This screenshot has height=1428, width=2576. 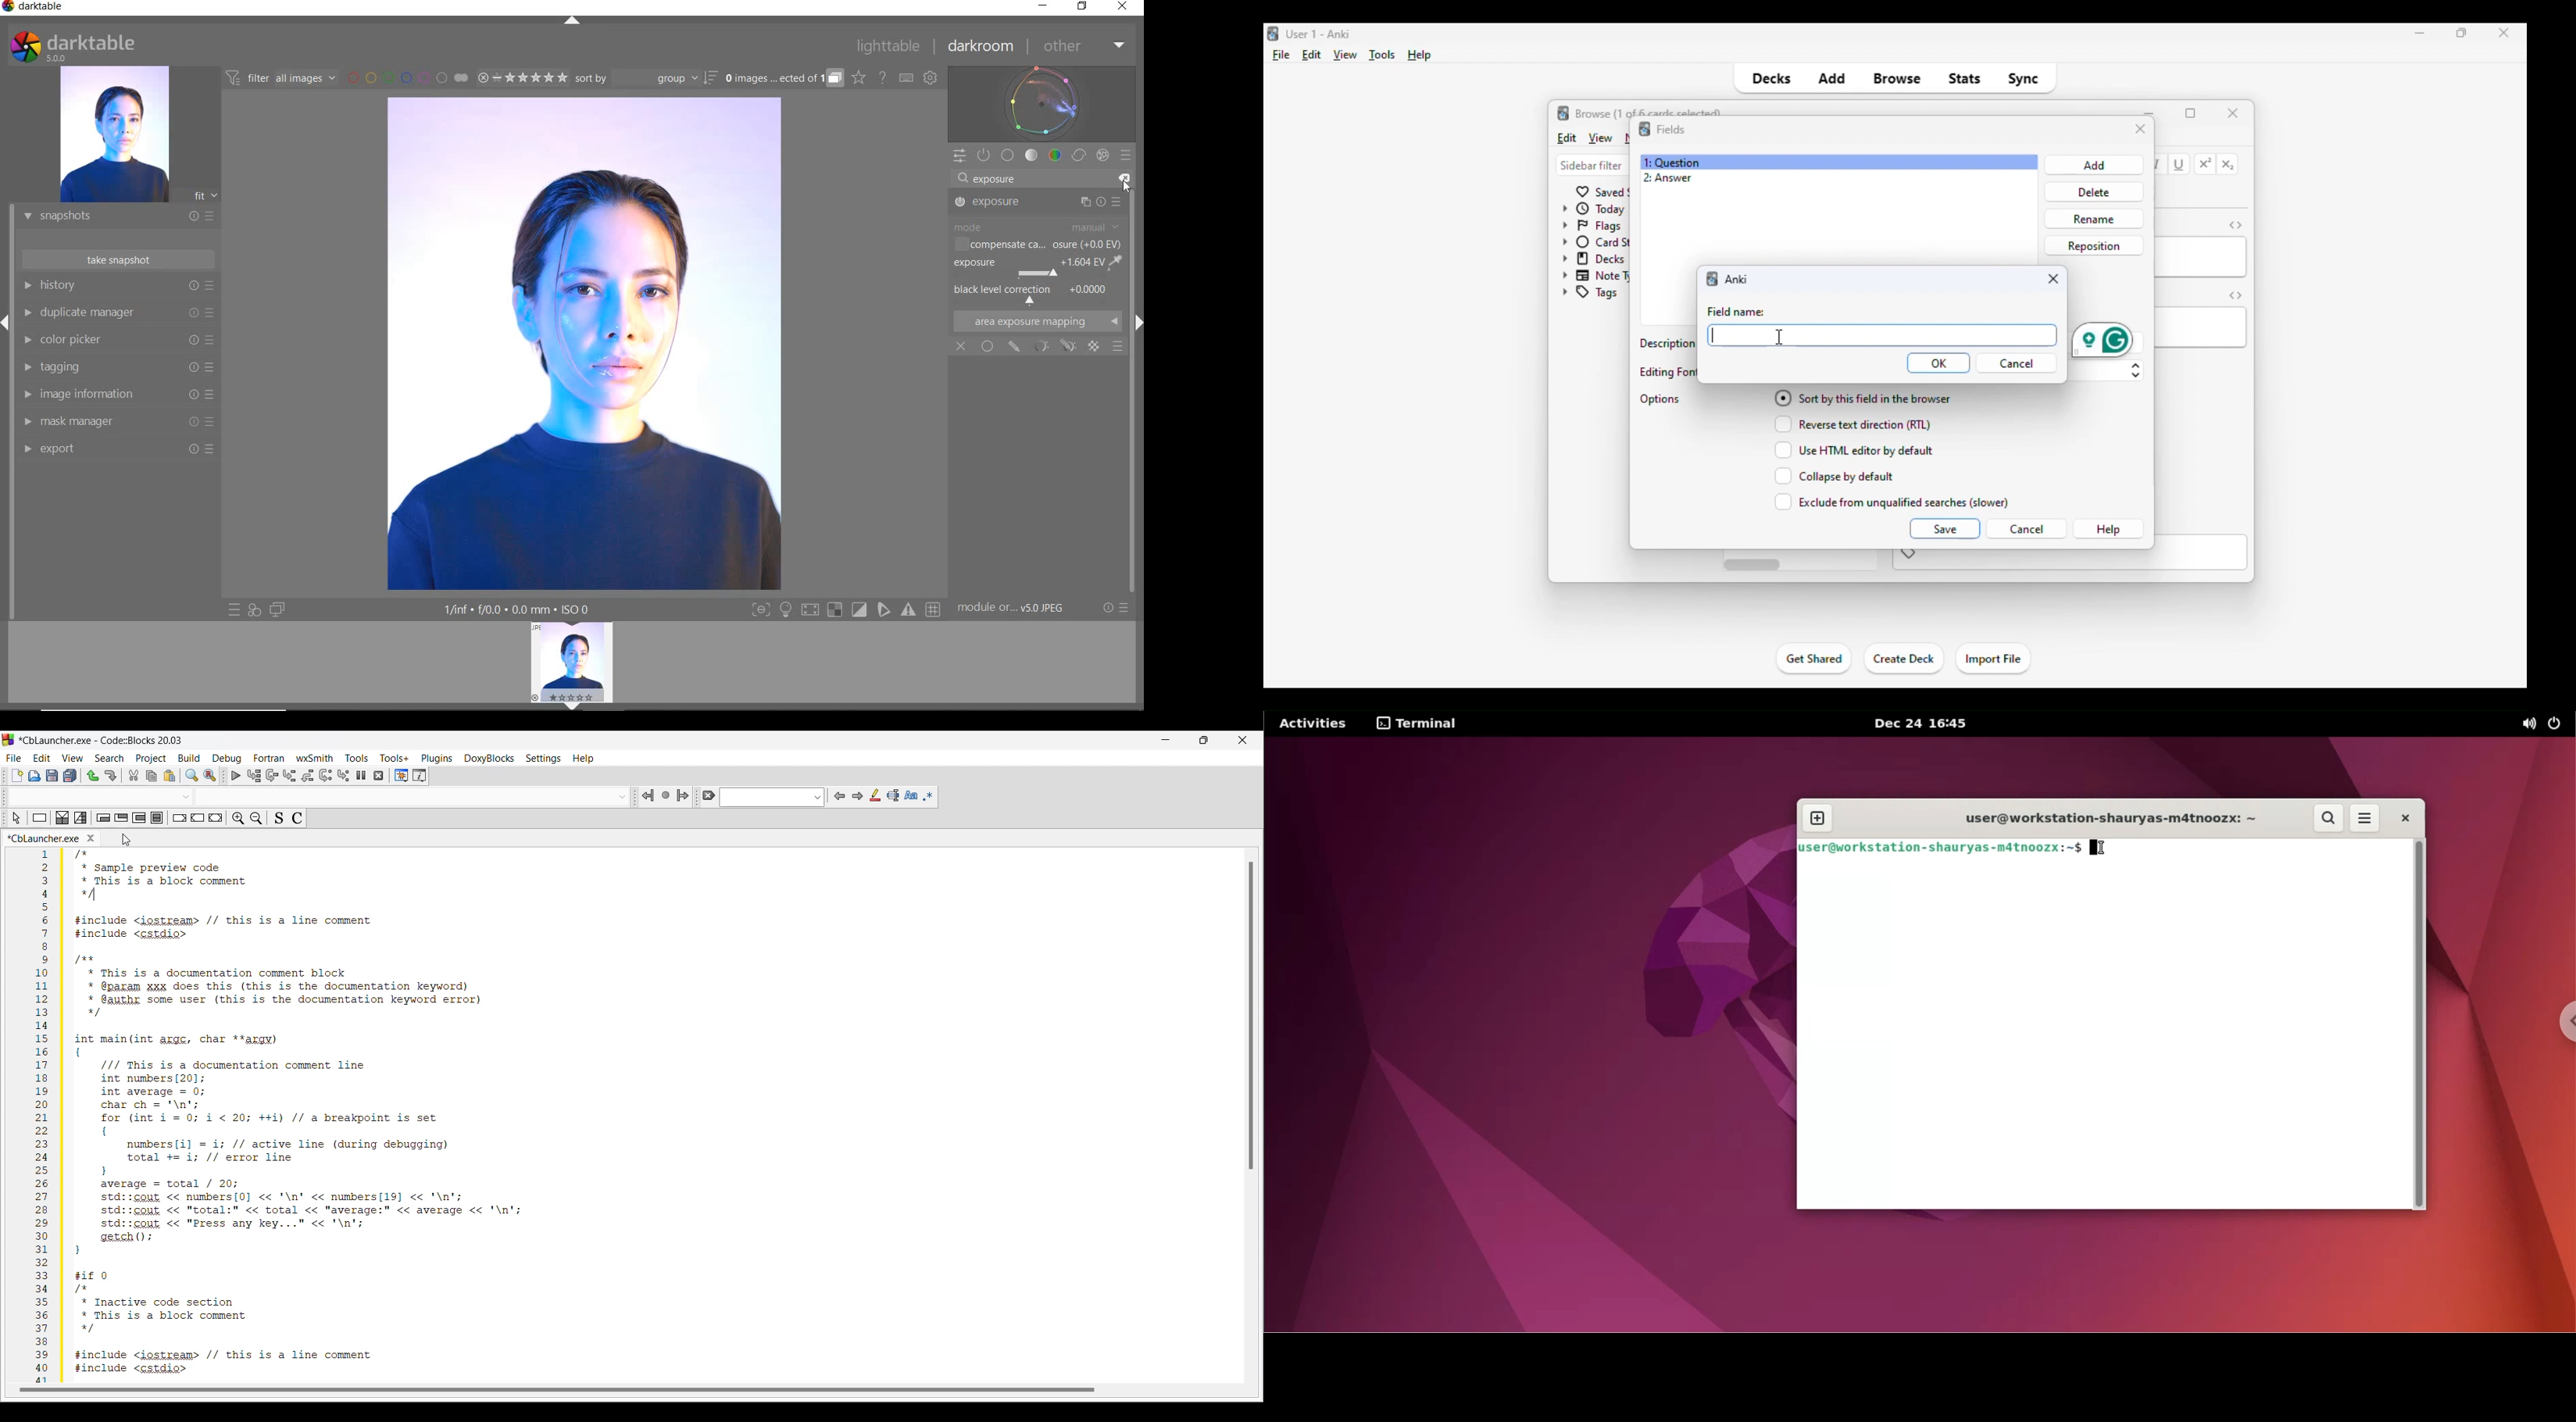 I want to click on Search, so click(x=961, y=179).